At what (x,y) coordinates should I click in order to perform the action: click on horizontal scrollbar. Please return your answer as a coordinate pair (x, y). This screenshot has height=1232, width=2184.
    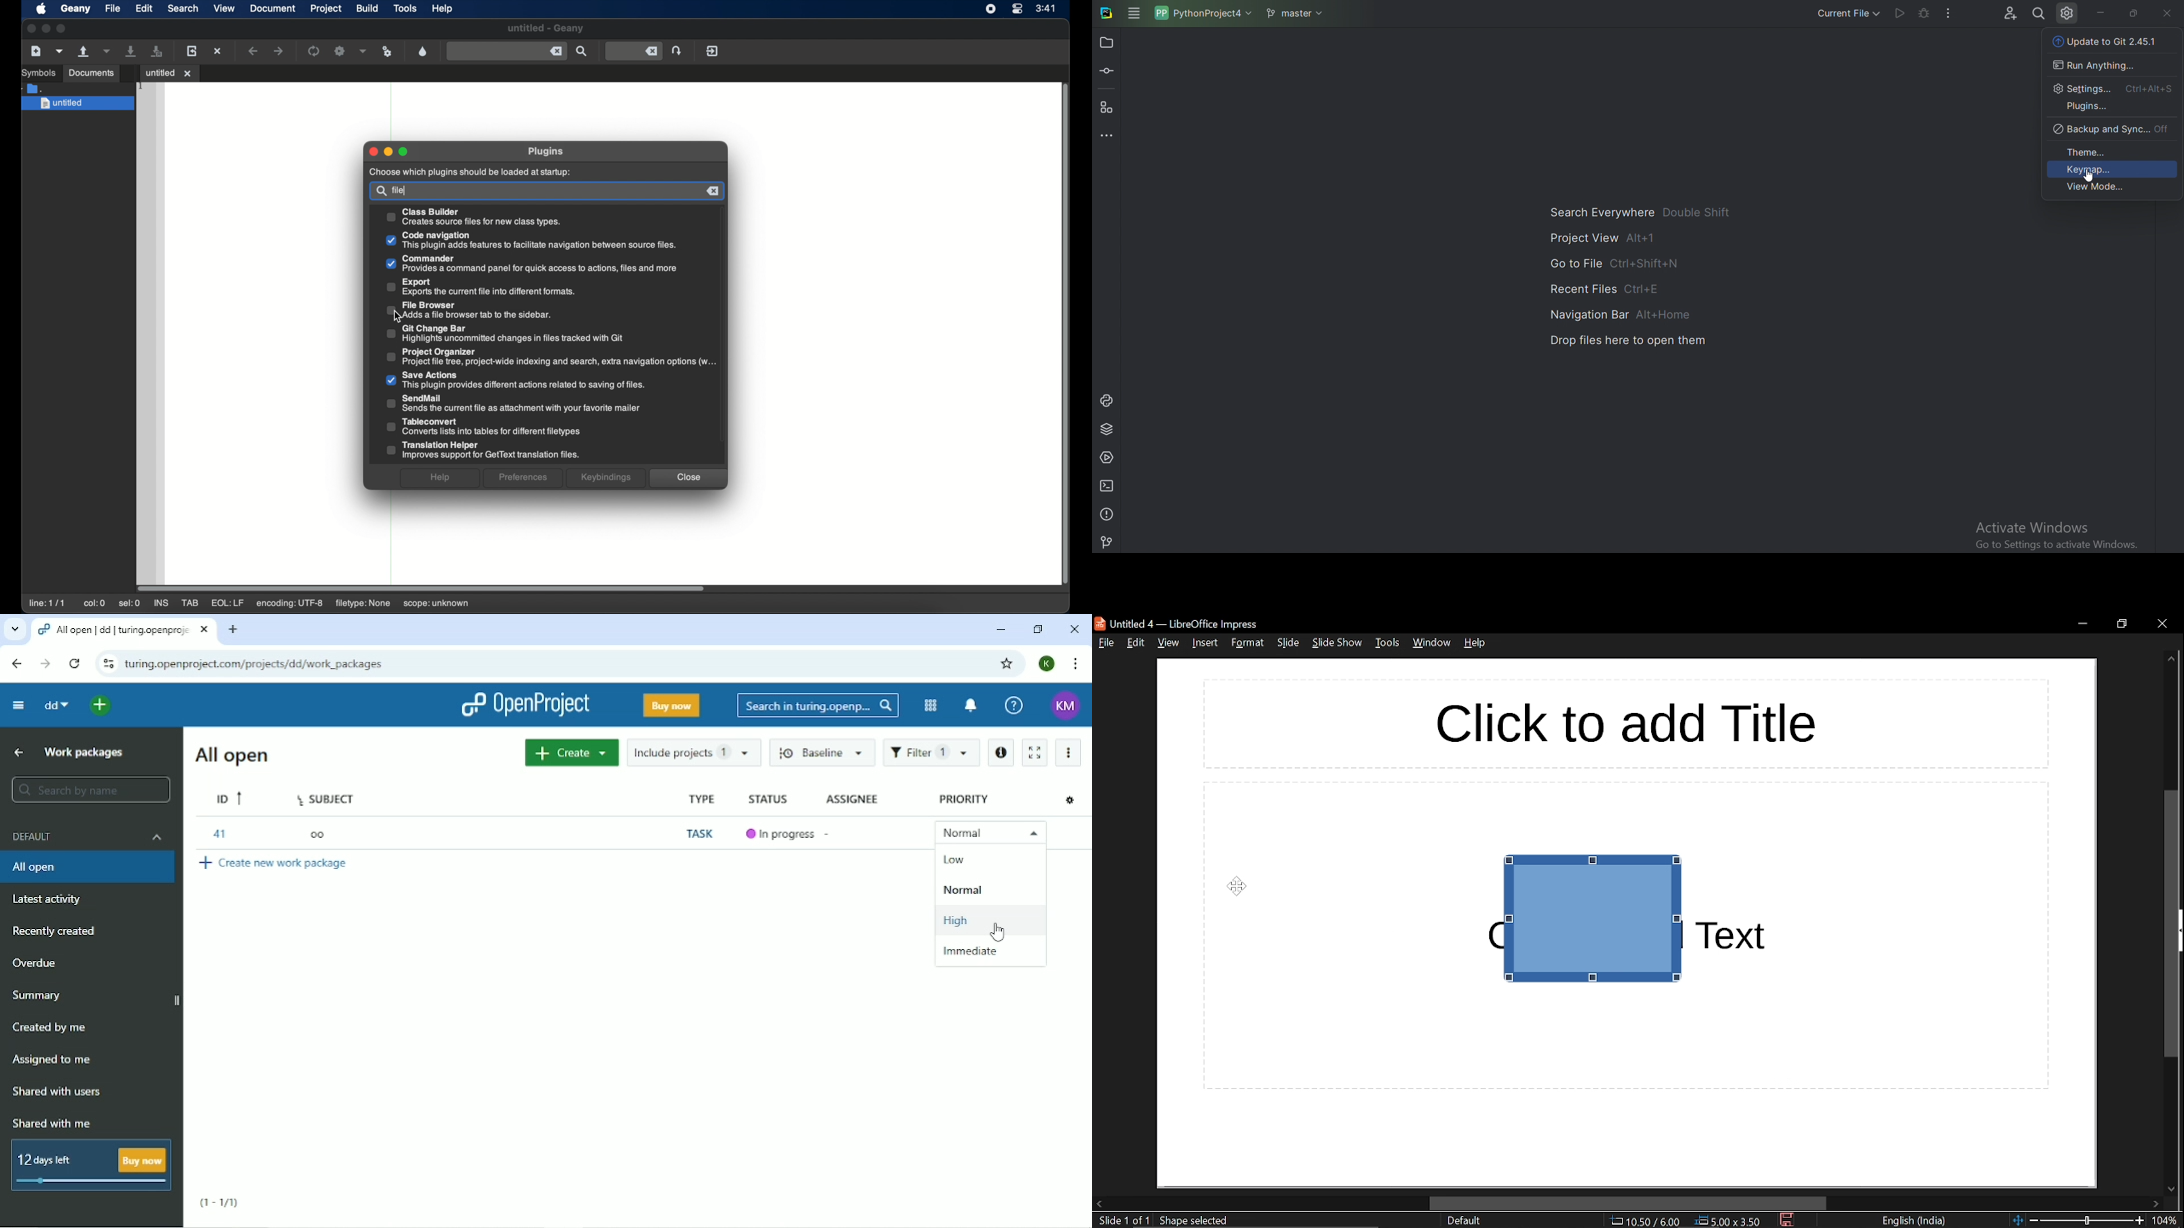
    Looking at the image, I should click on (1629, 1203).